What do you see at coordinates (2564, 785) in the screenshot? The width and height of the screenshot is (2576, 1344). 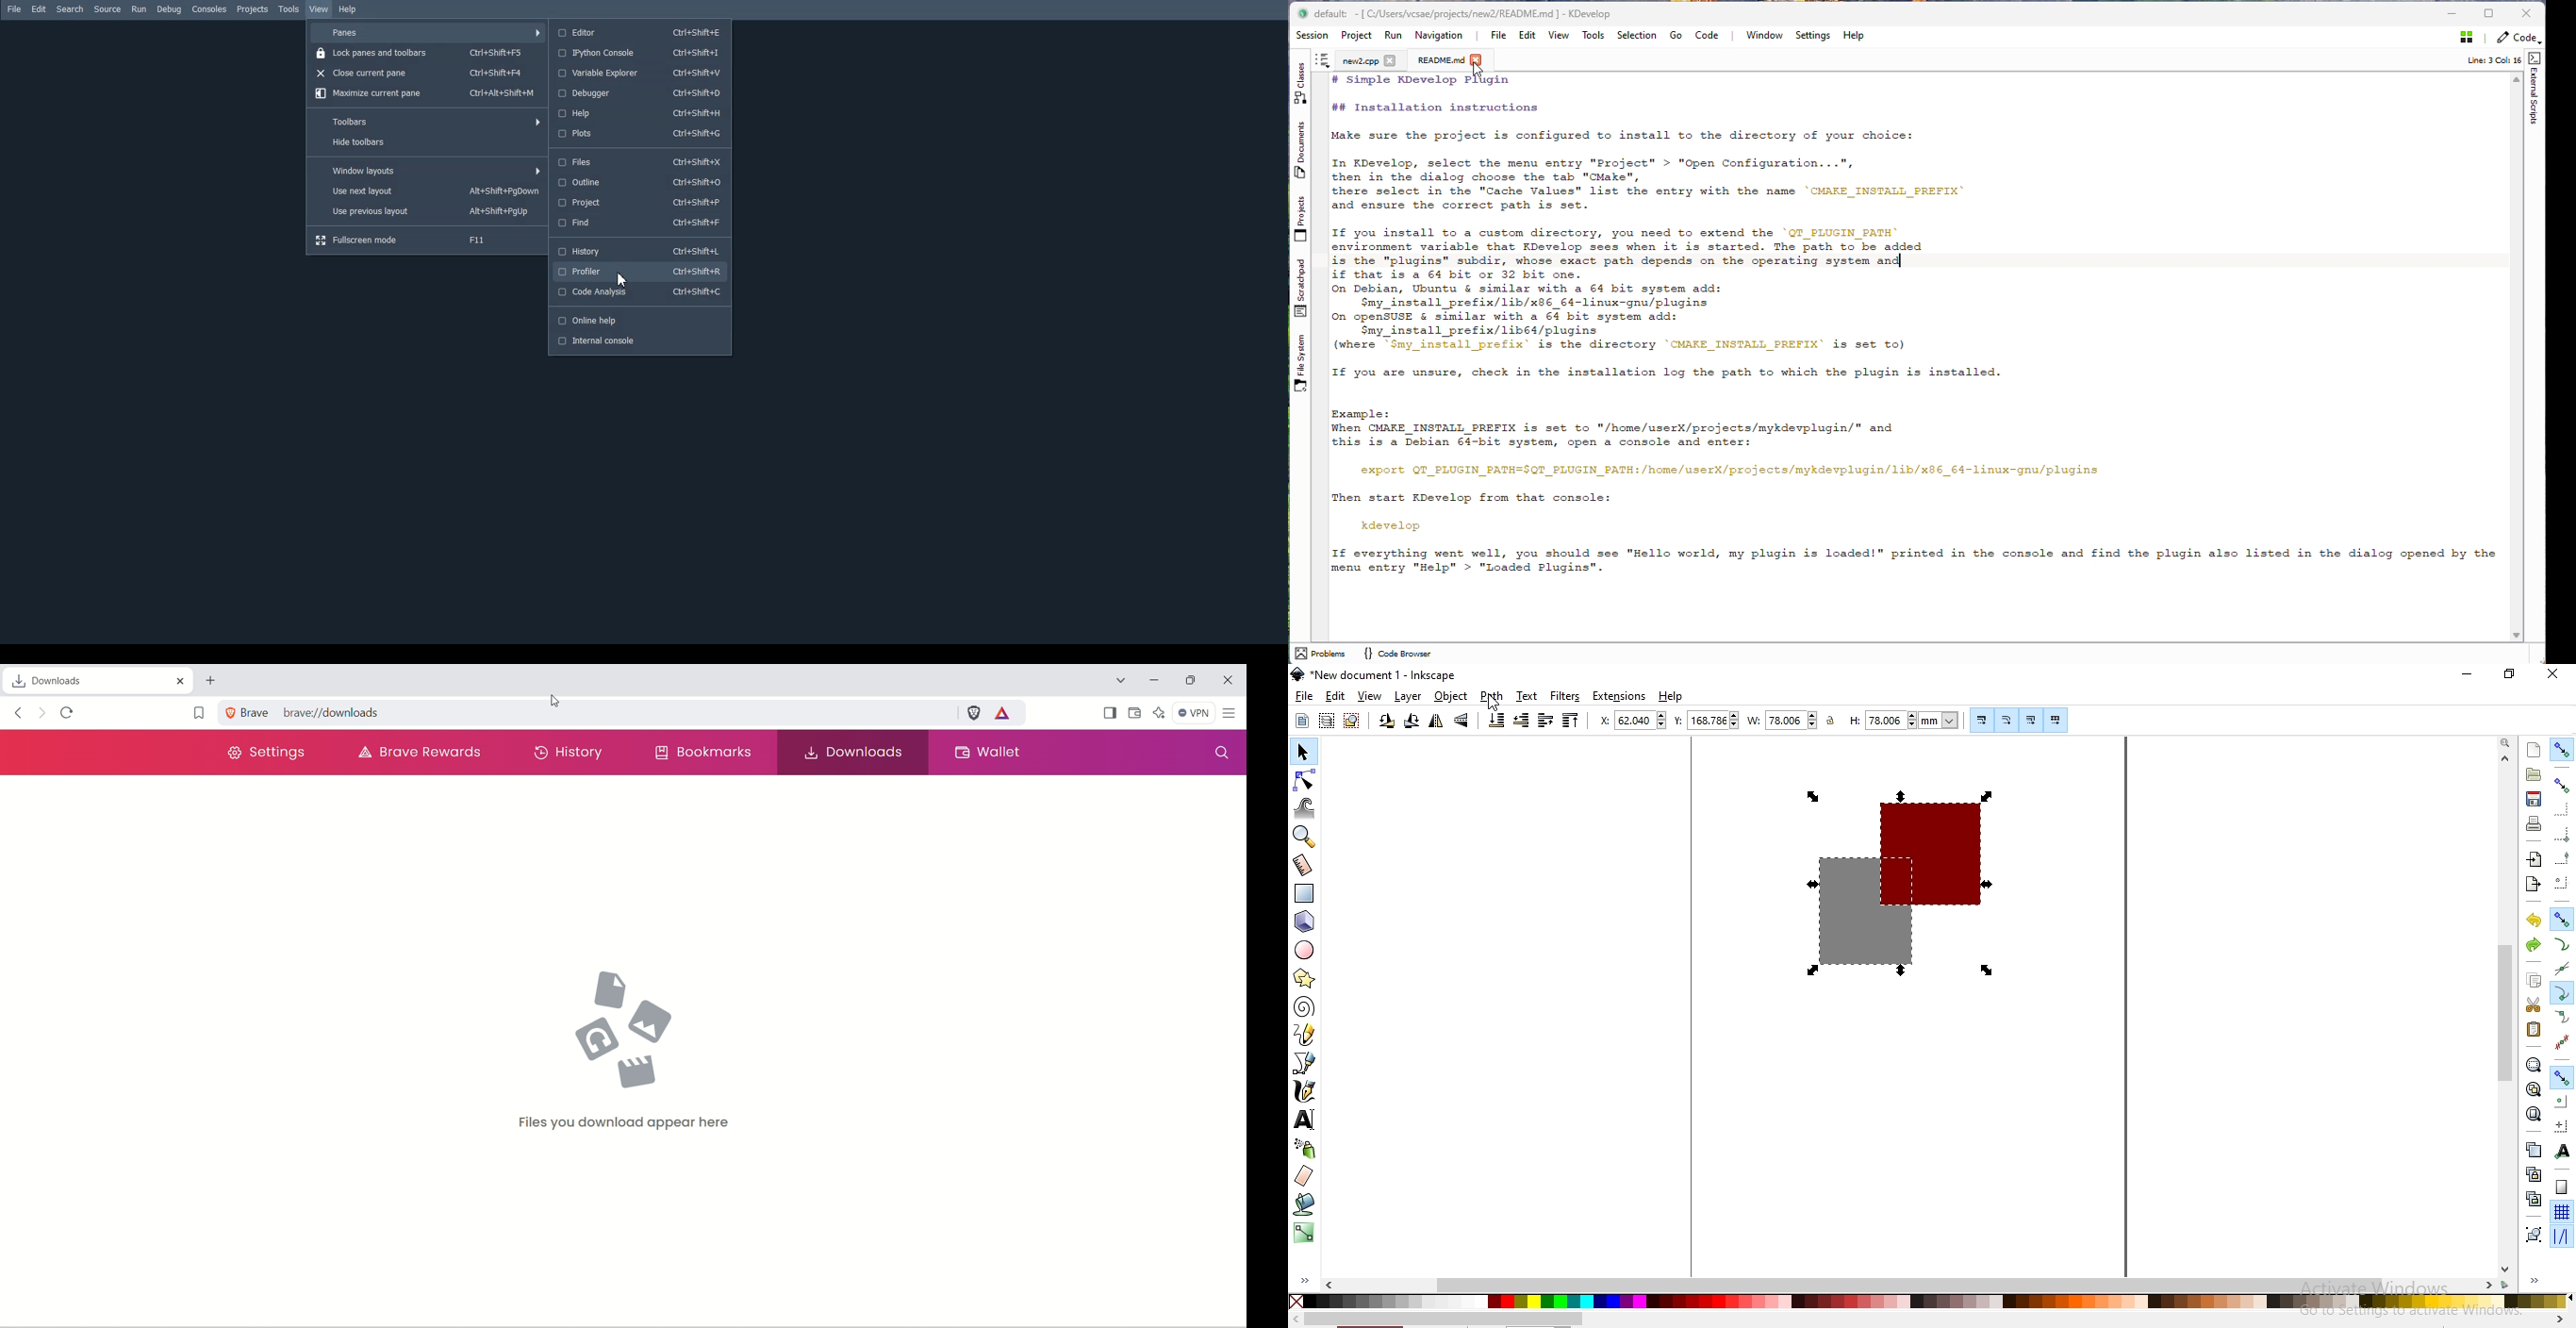 I see `snap bounding boxes` at bounding box center [2564, 785].